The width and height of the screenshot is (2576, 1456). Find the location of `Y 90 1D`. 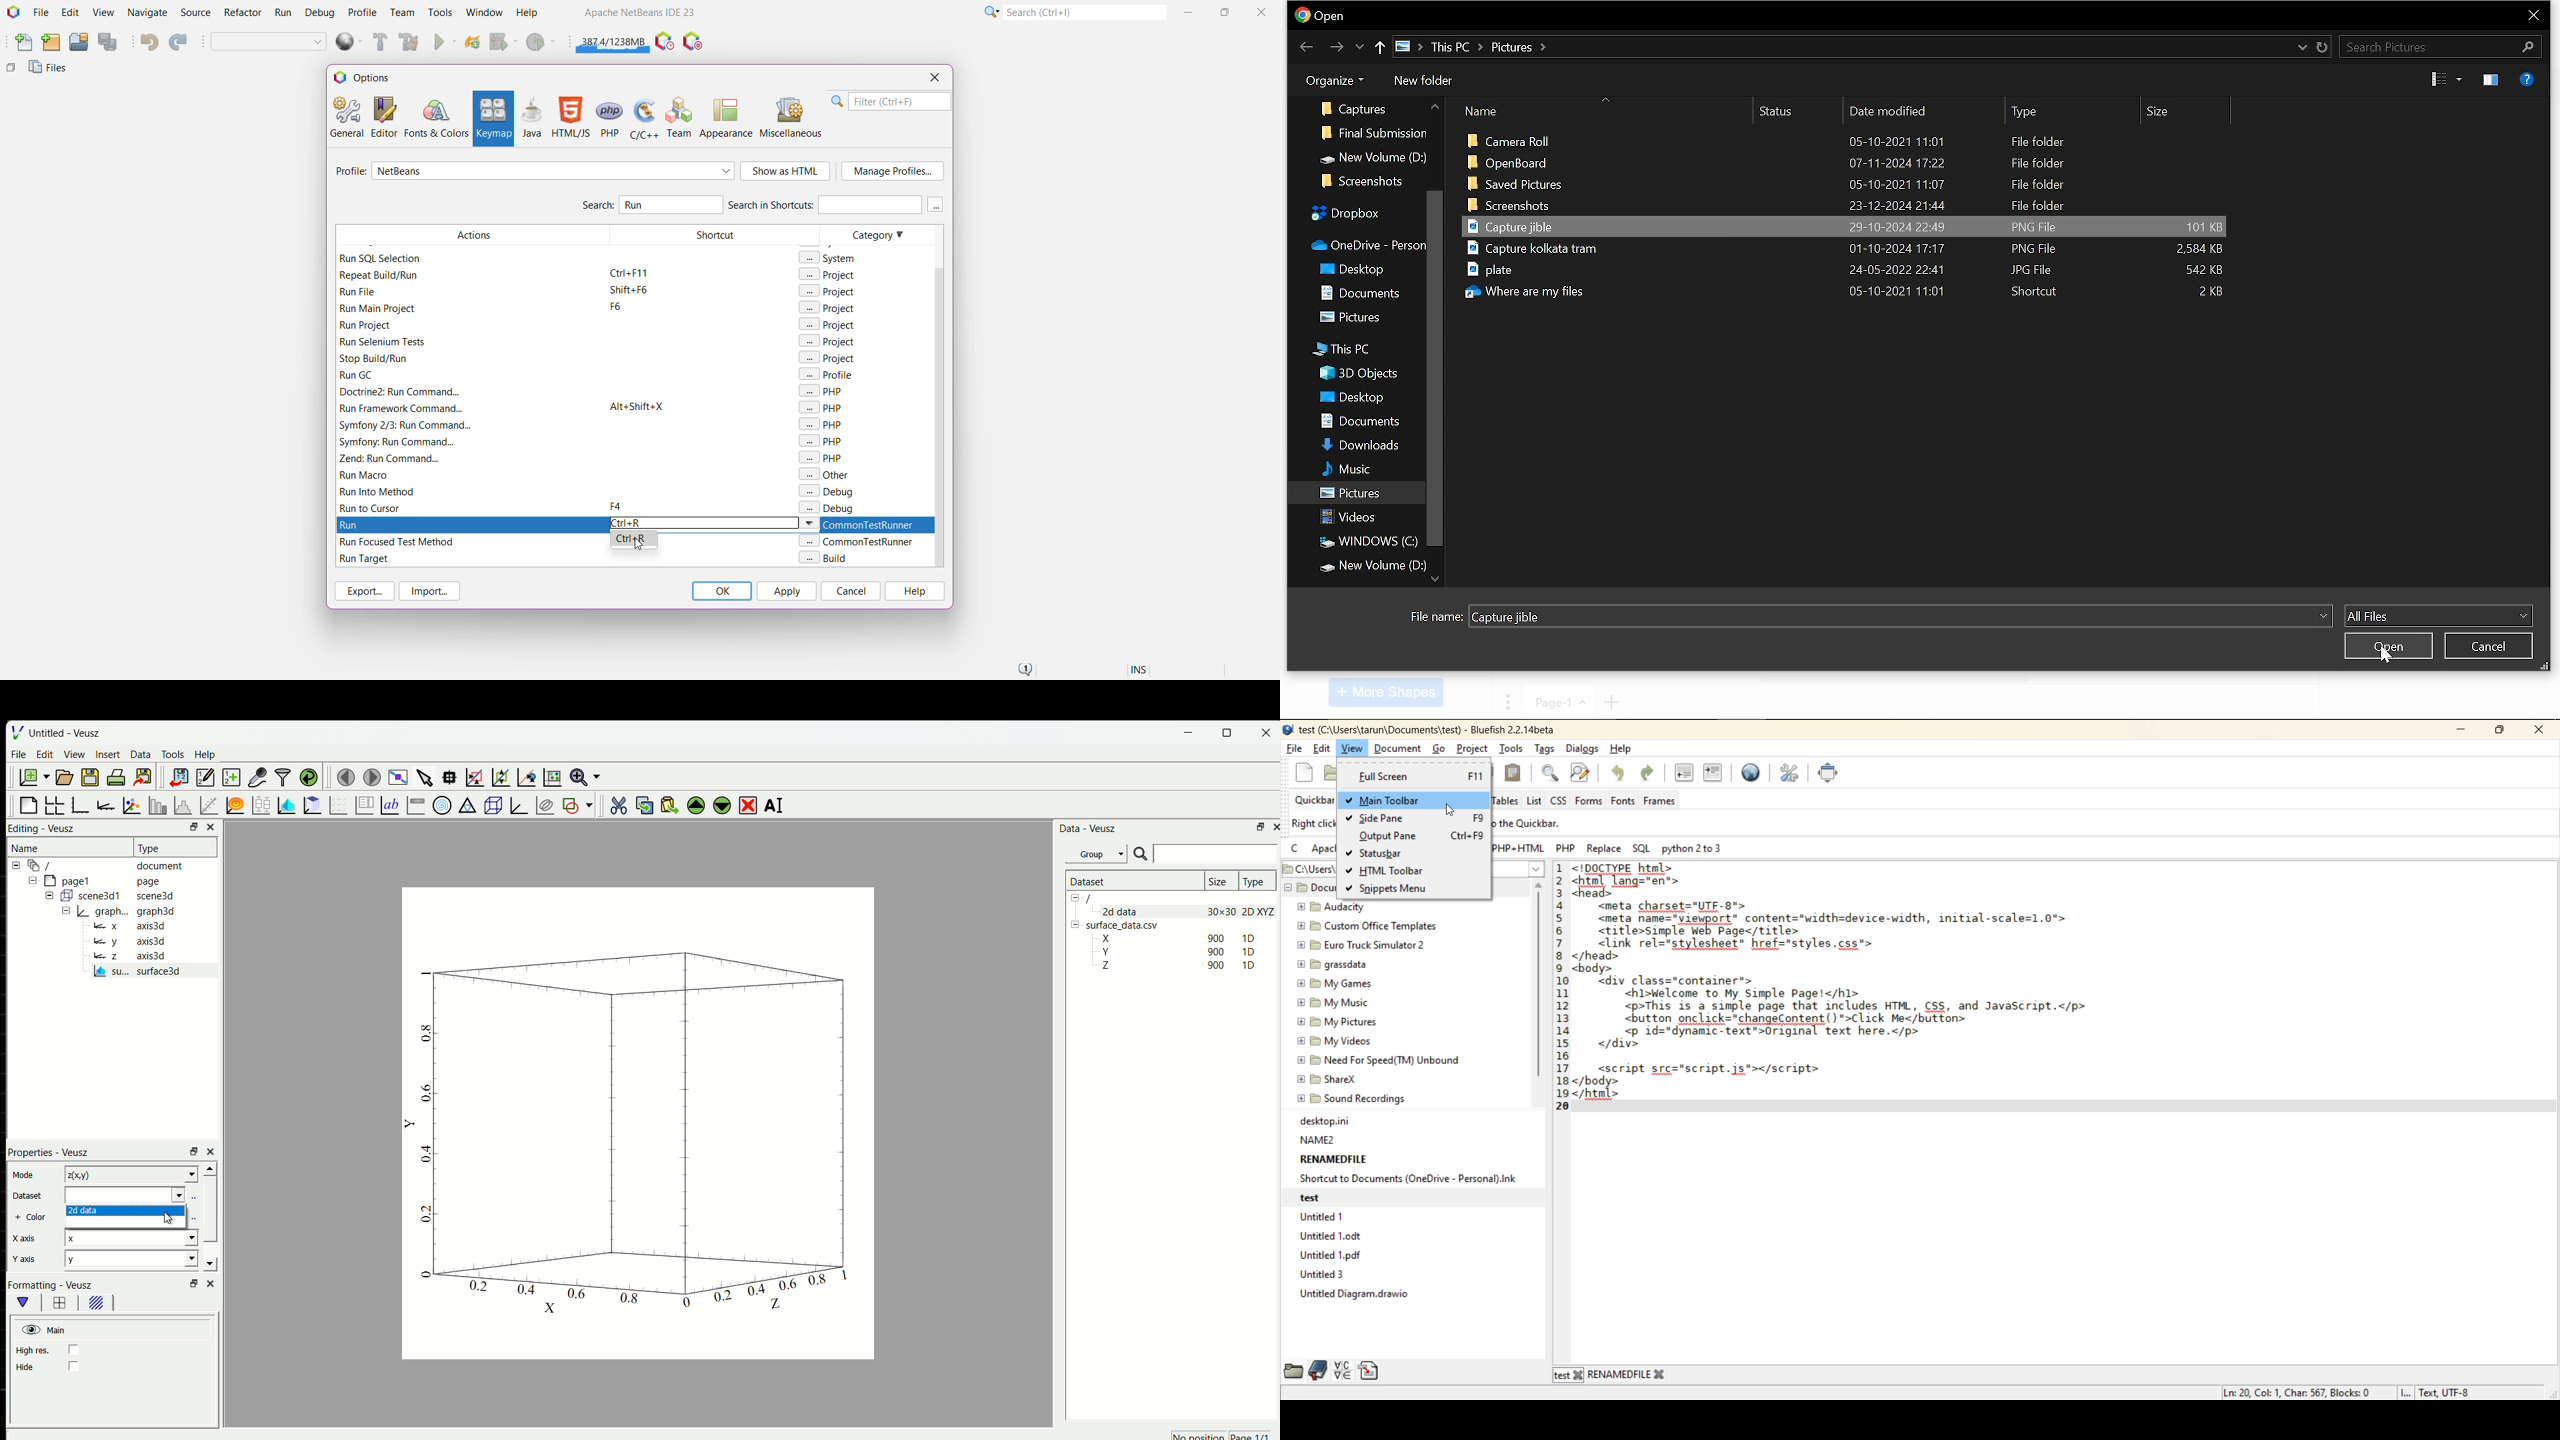

Y 90 1D is located at coordinates (1175, 951).